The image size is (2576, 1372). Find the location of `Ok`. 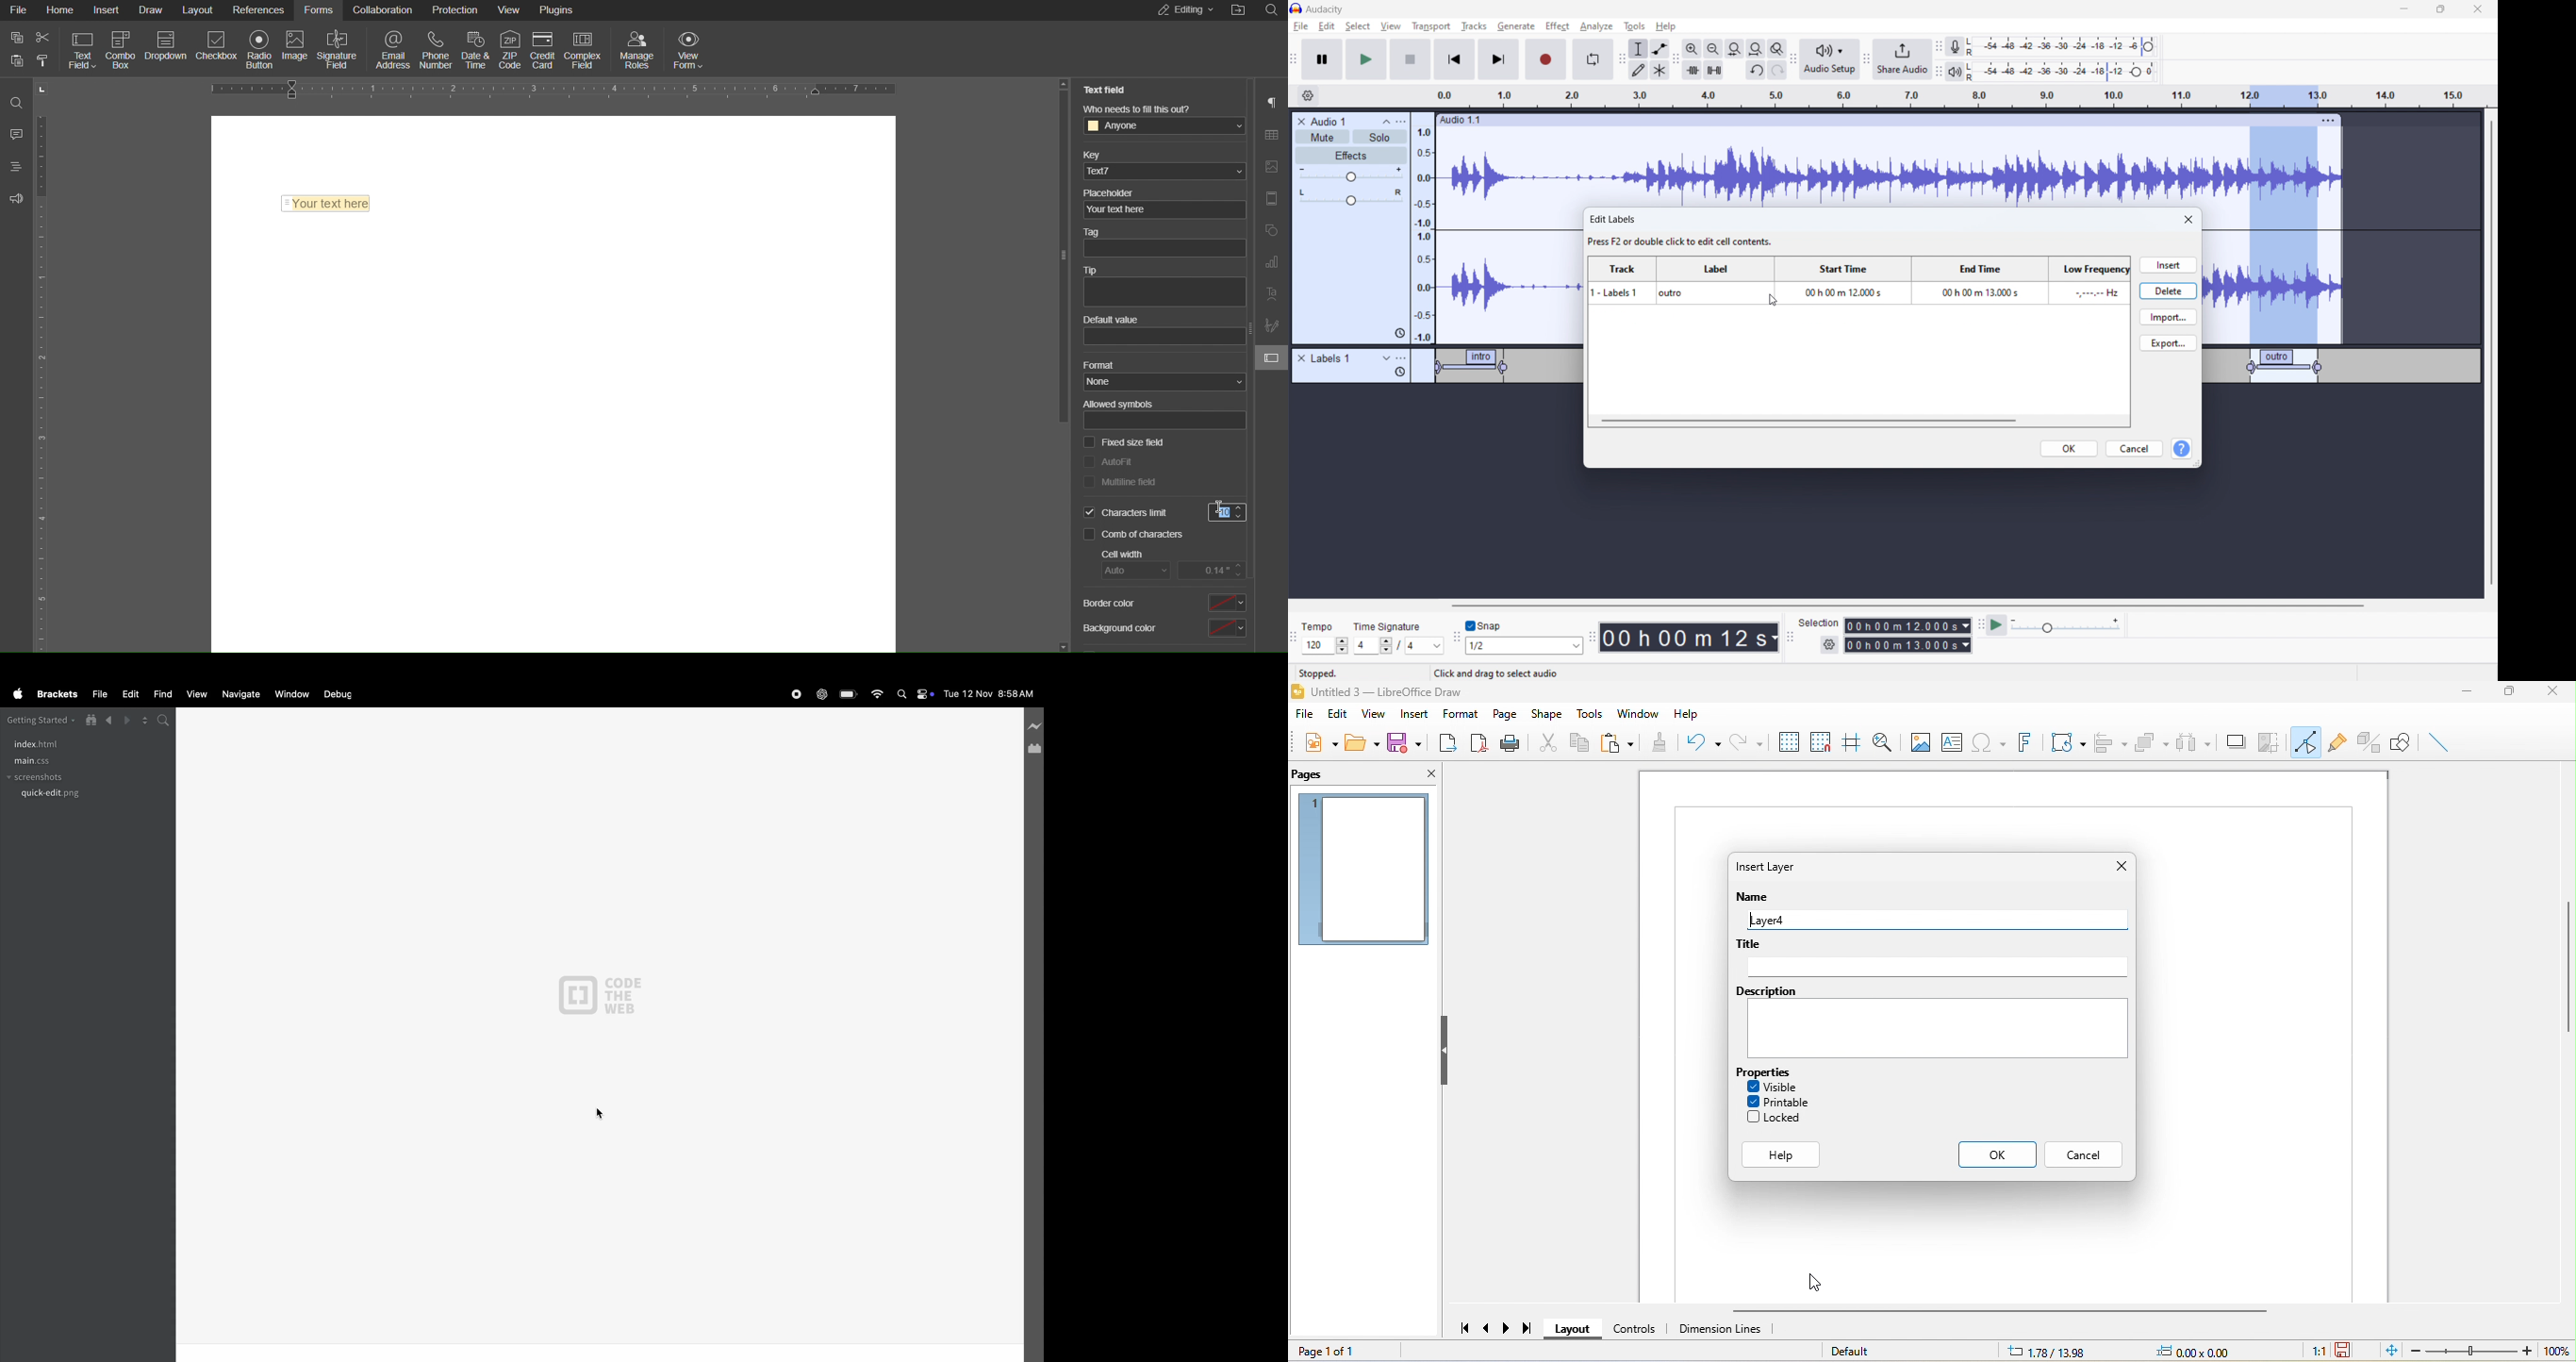

Ok is located at coordinates (1997, 1154).